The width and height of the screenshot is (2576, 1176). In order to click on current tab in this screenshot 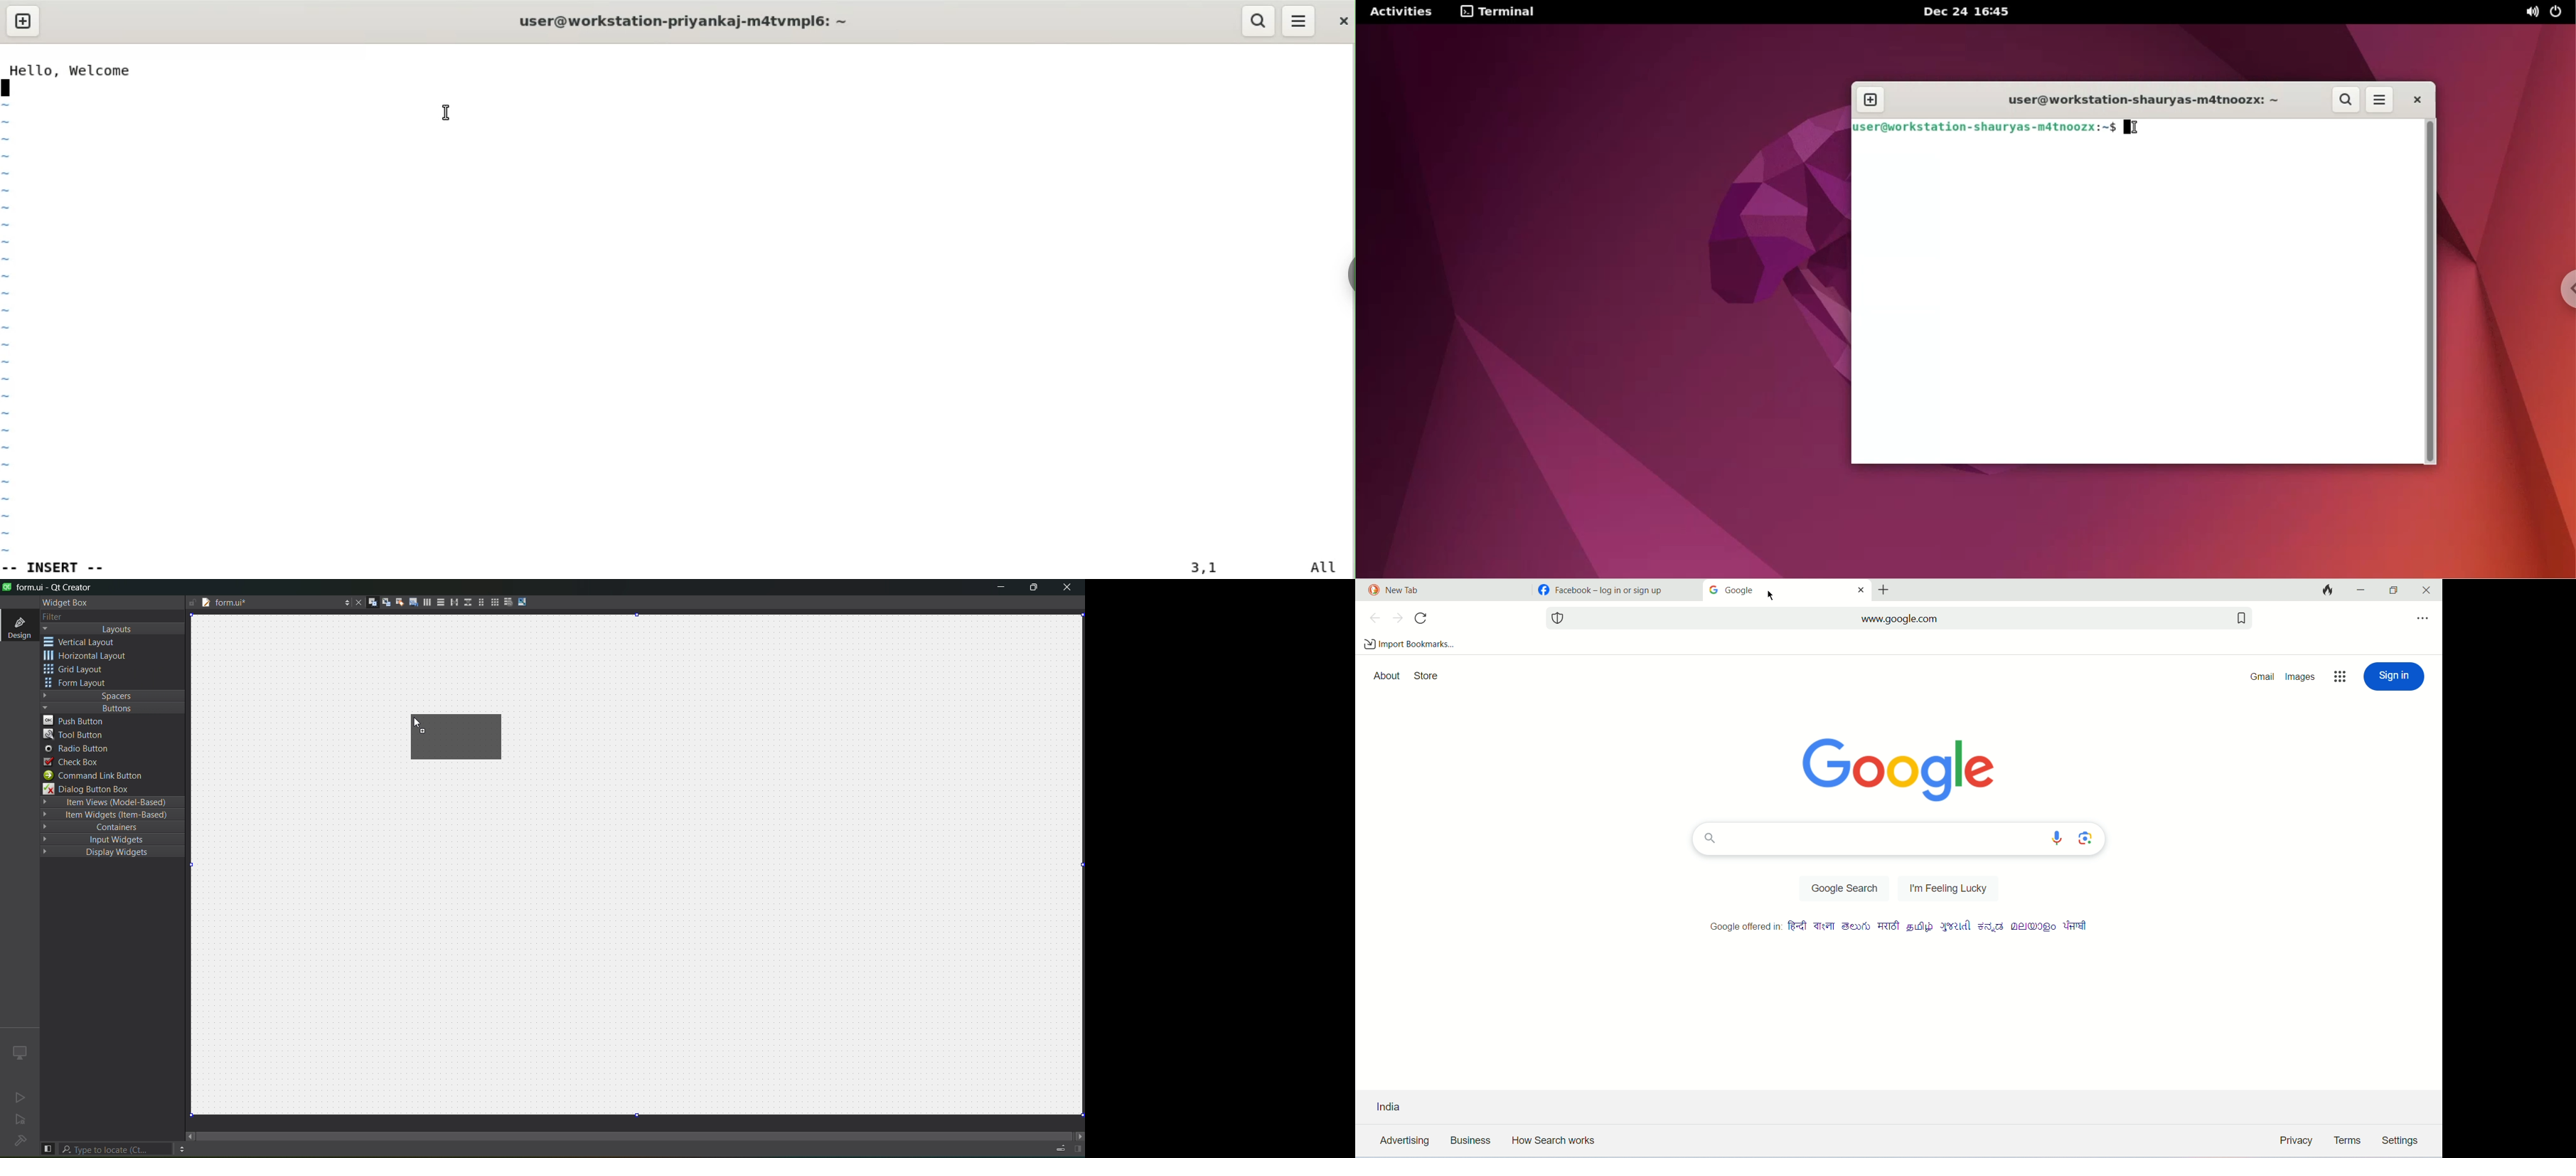, I will do `click(1784, 591)`.